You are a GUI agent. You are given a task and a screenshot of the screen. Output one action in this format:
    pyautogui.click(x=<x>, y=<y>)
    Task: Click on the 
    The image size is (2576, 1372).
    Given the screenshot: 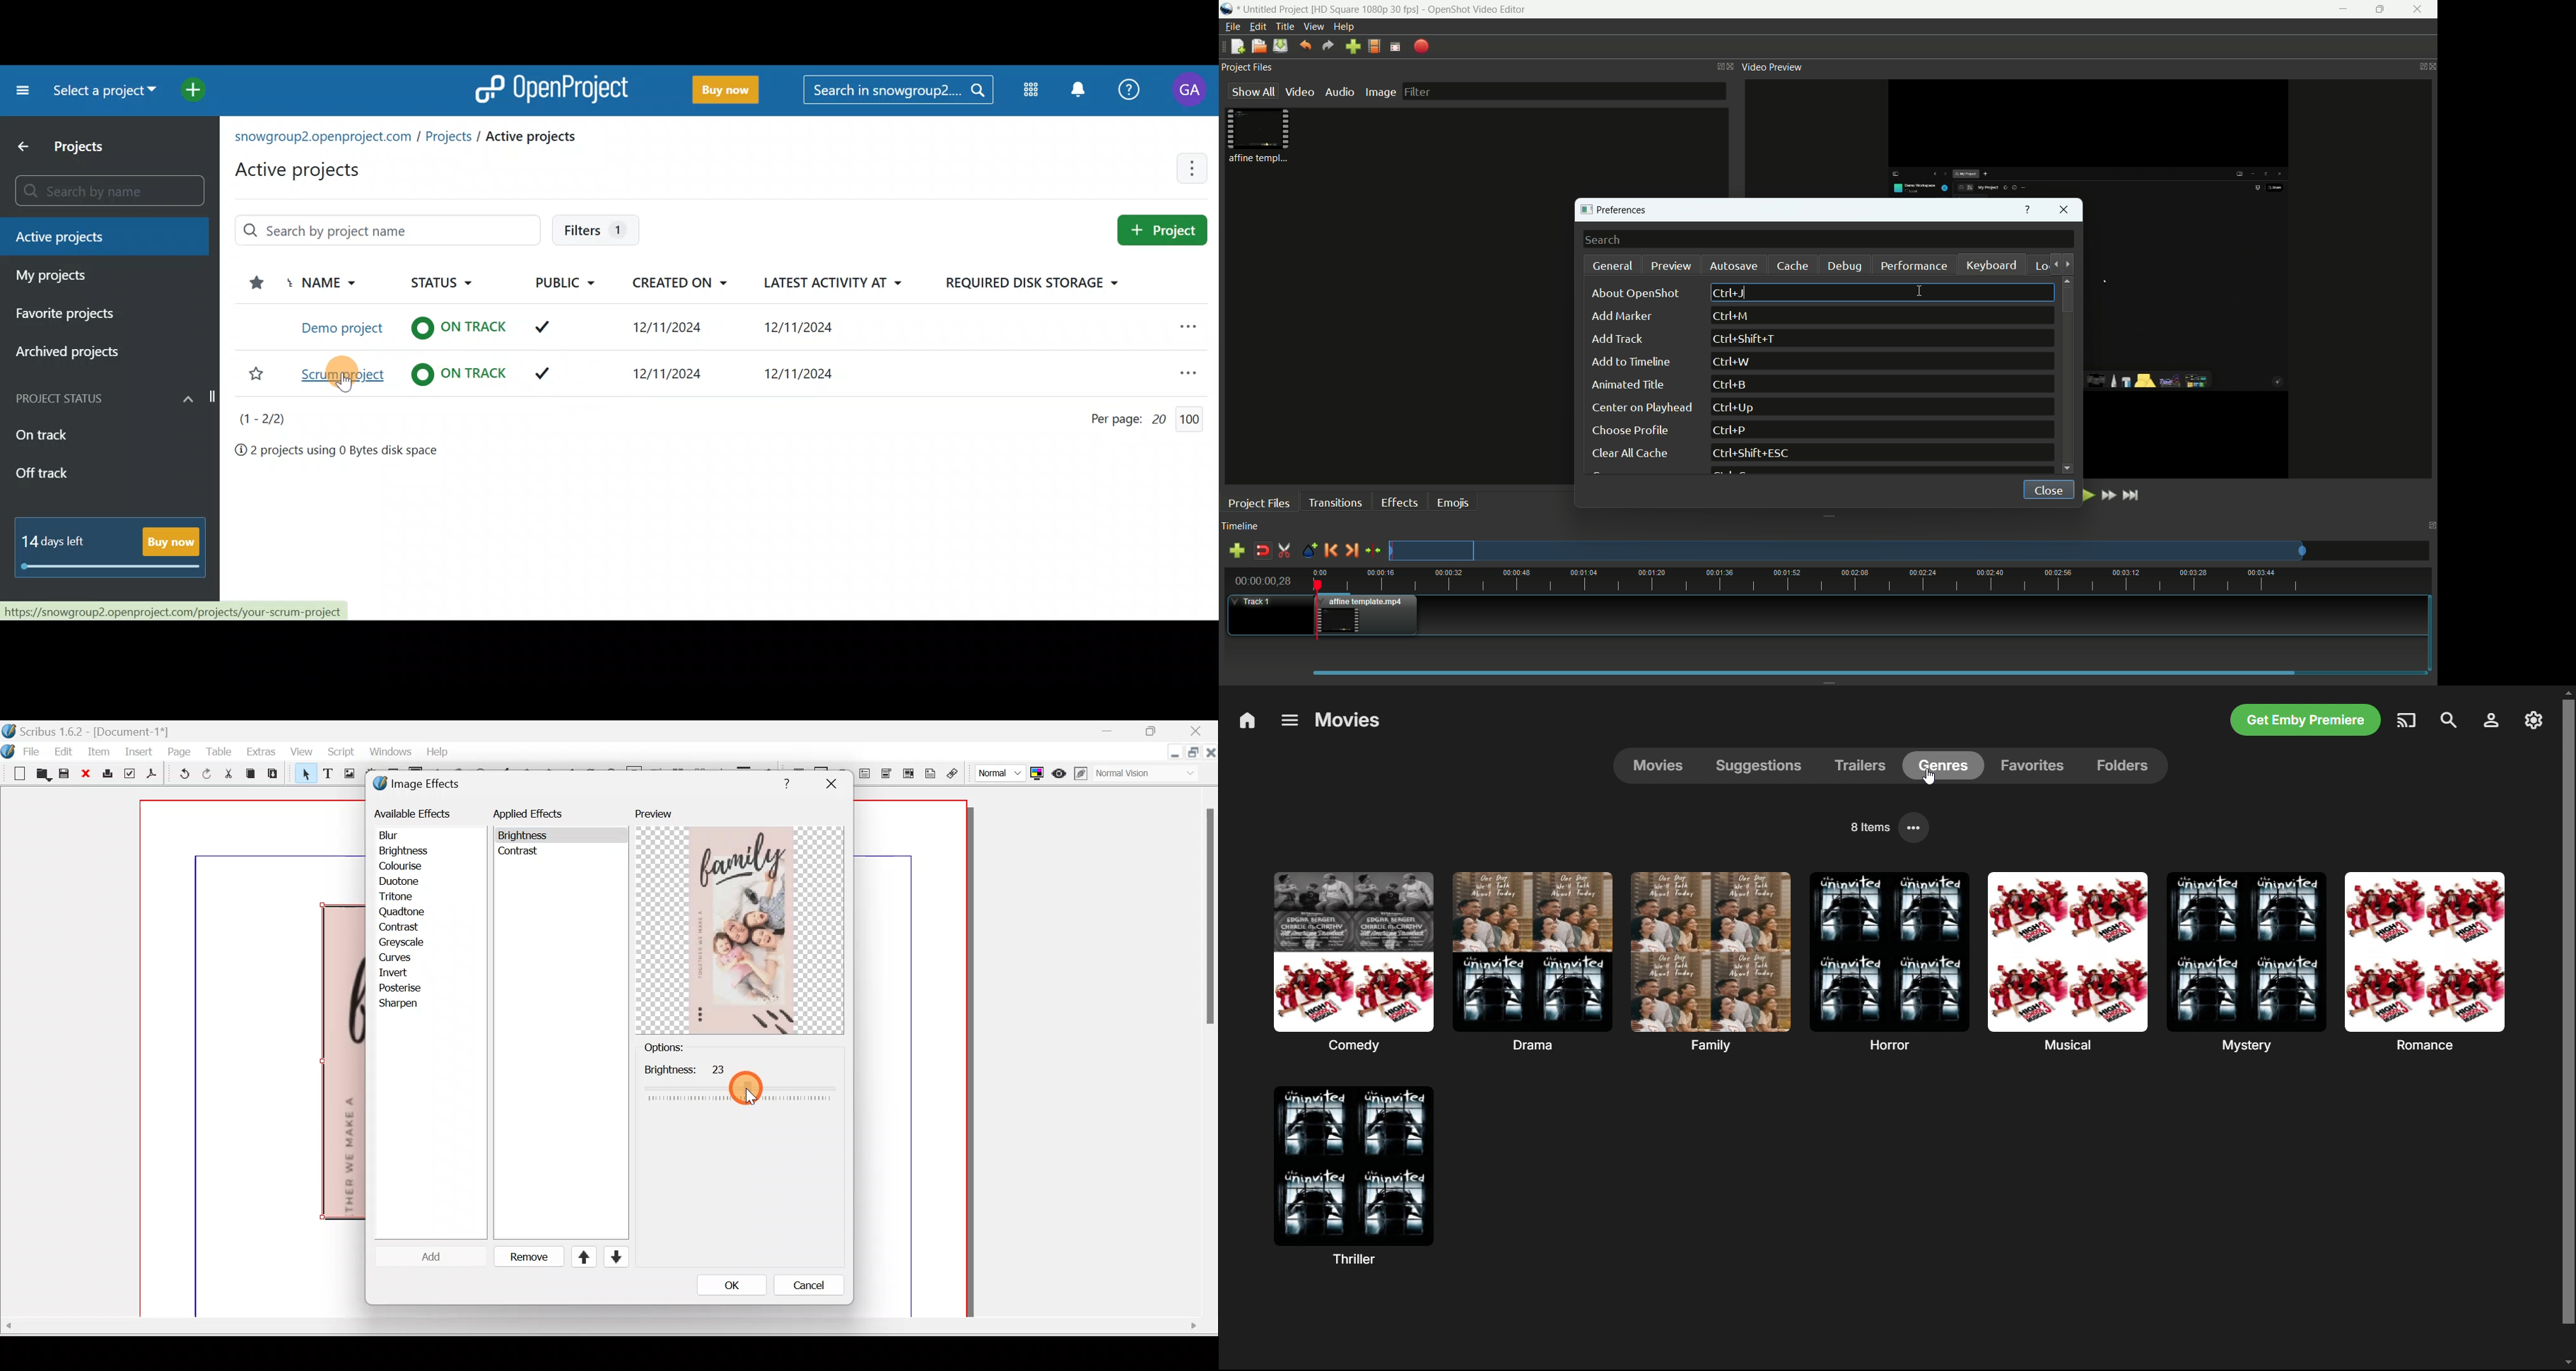 What is the action you would take?
    pyautogui.click(x=521, y=854)
    